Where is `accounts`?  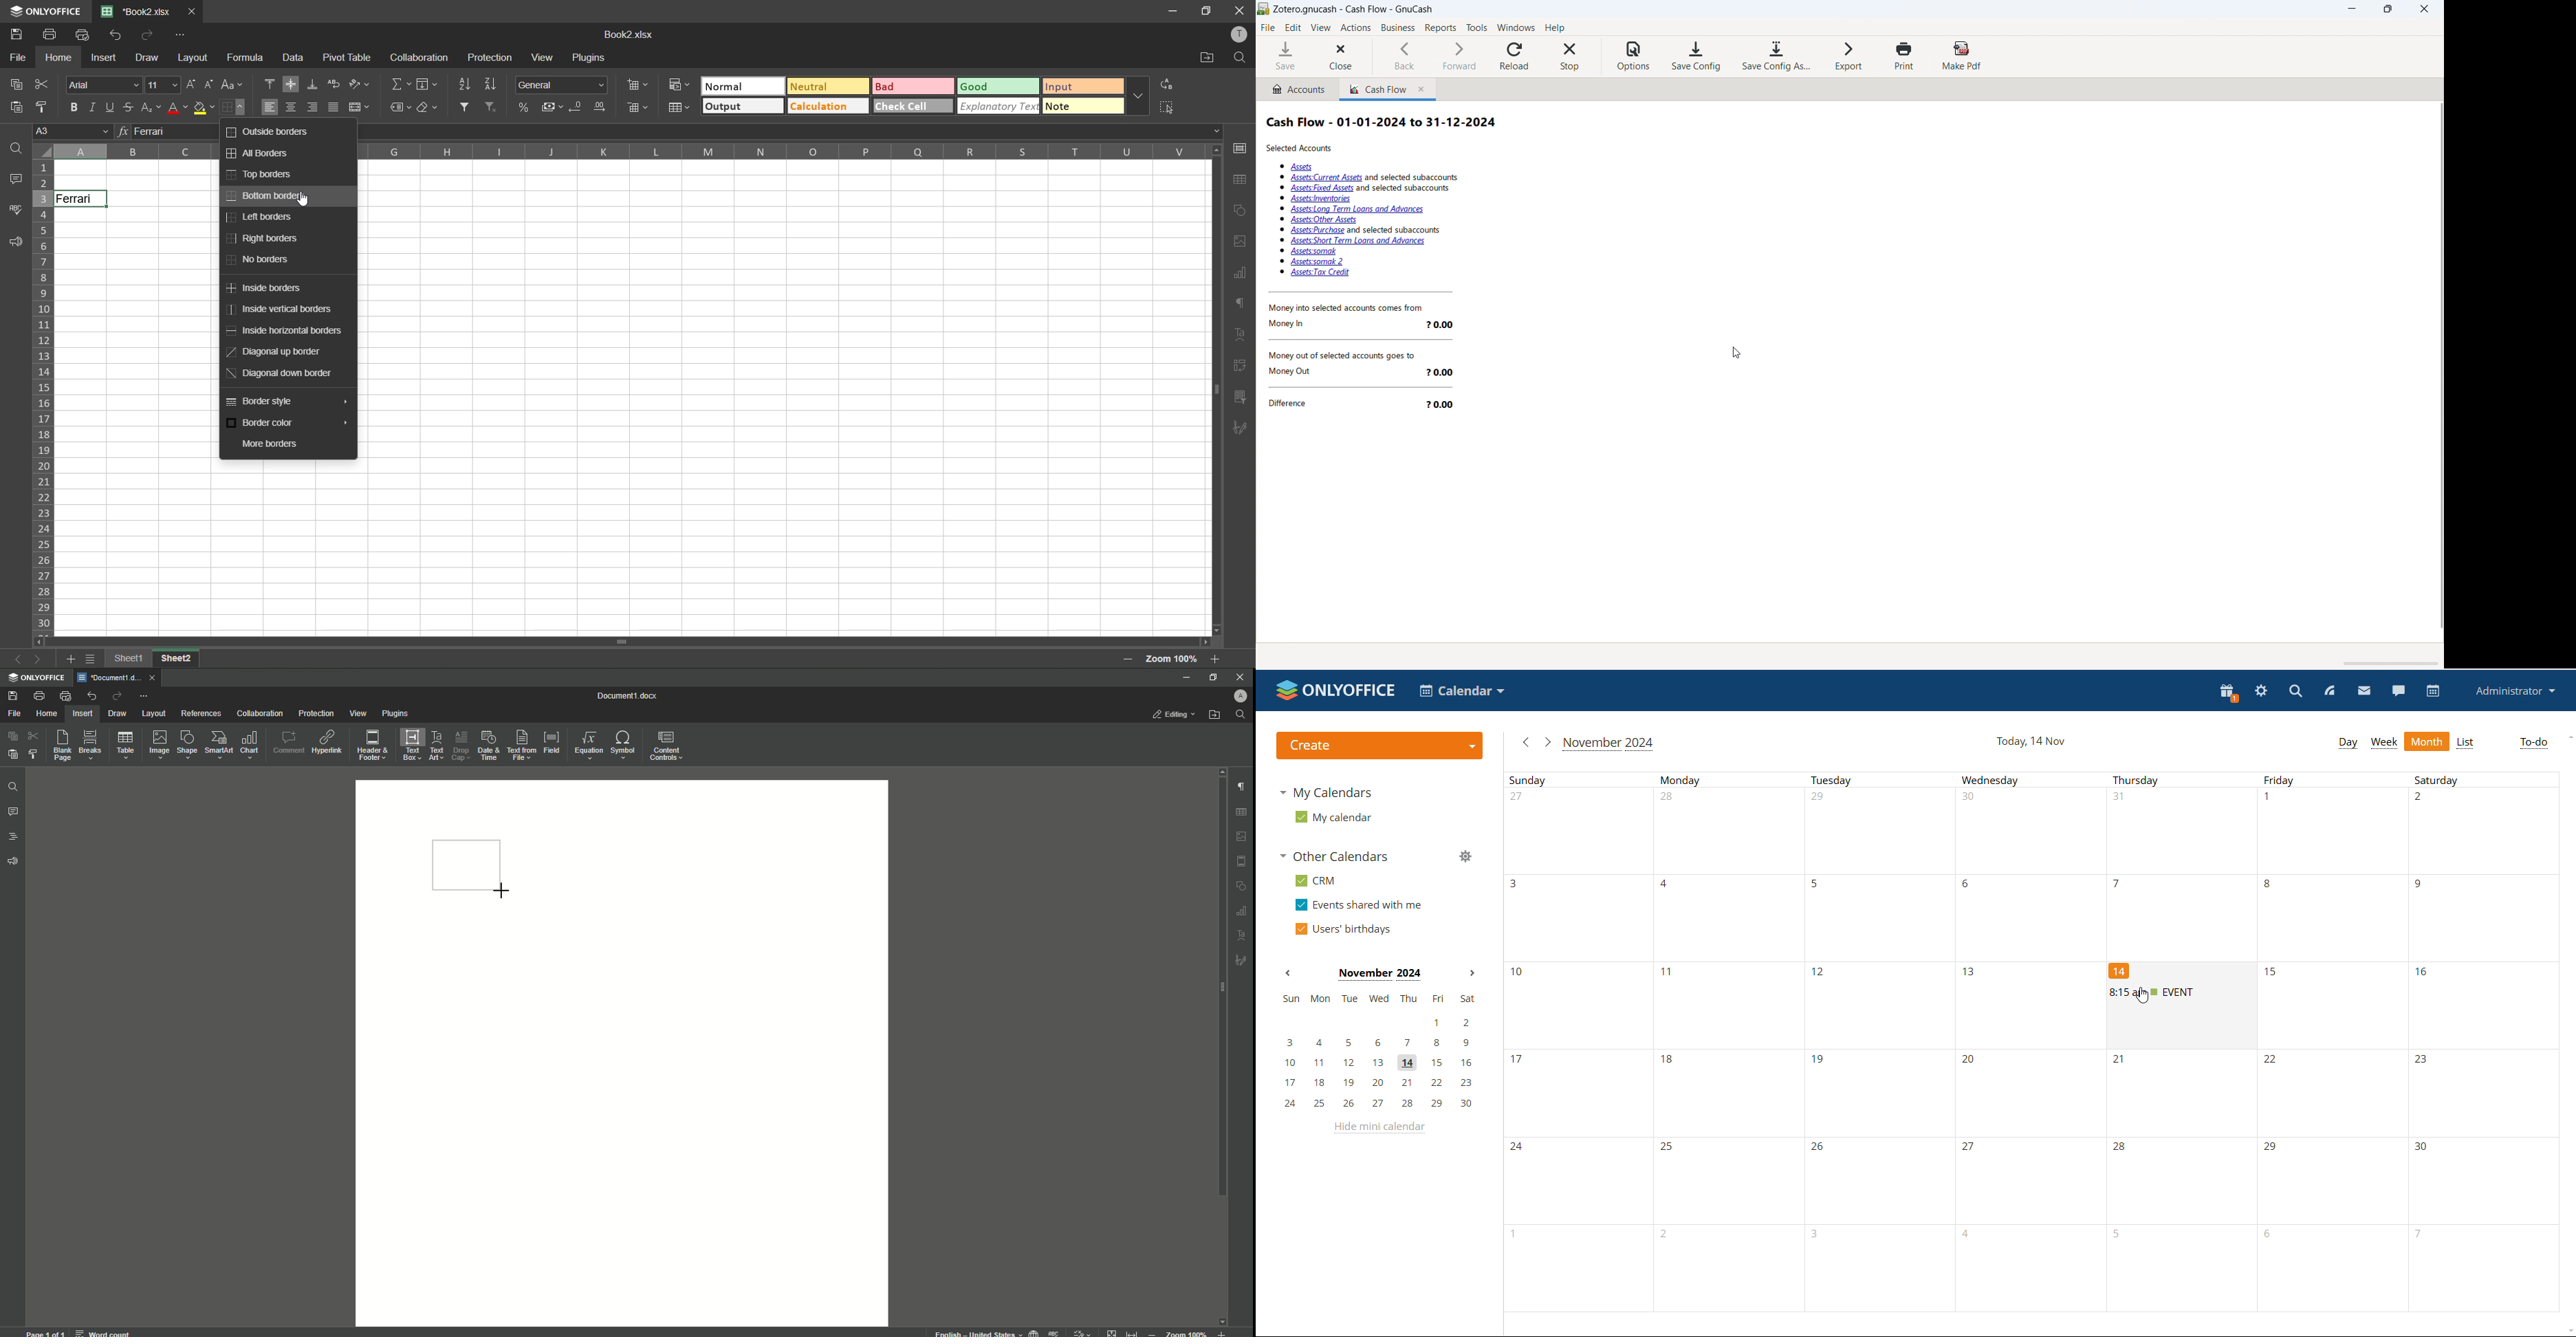 accounts is located at coordinates (1296, 89).